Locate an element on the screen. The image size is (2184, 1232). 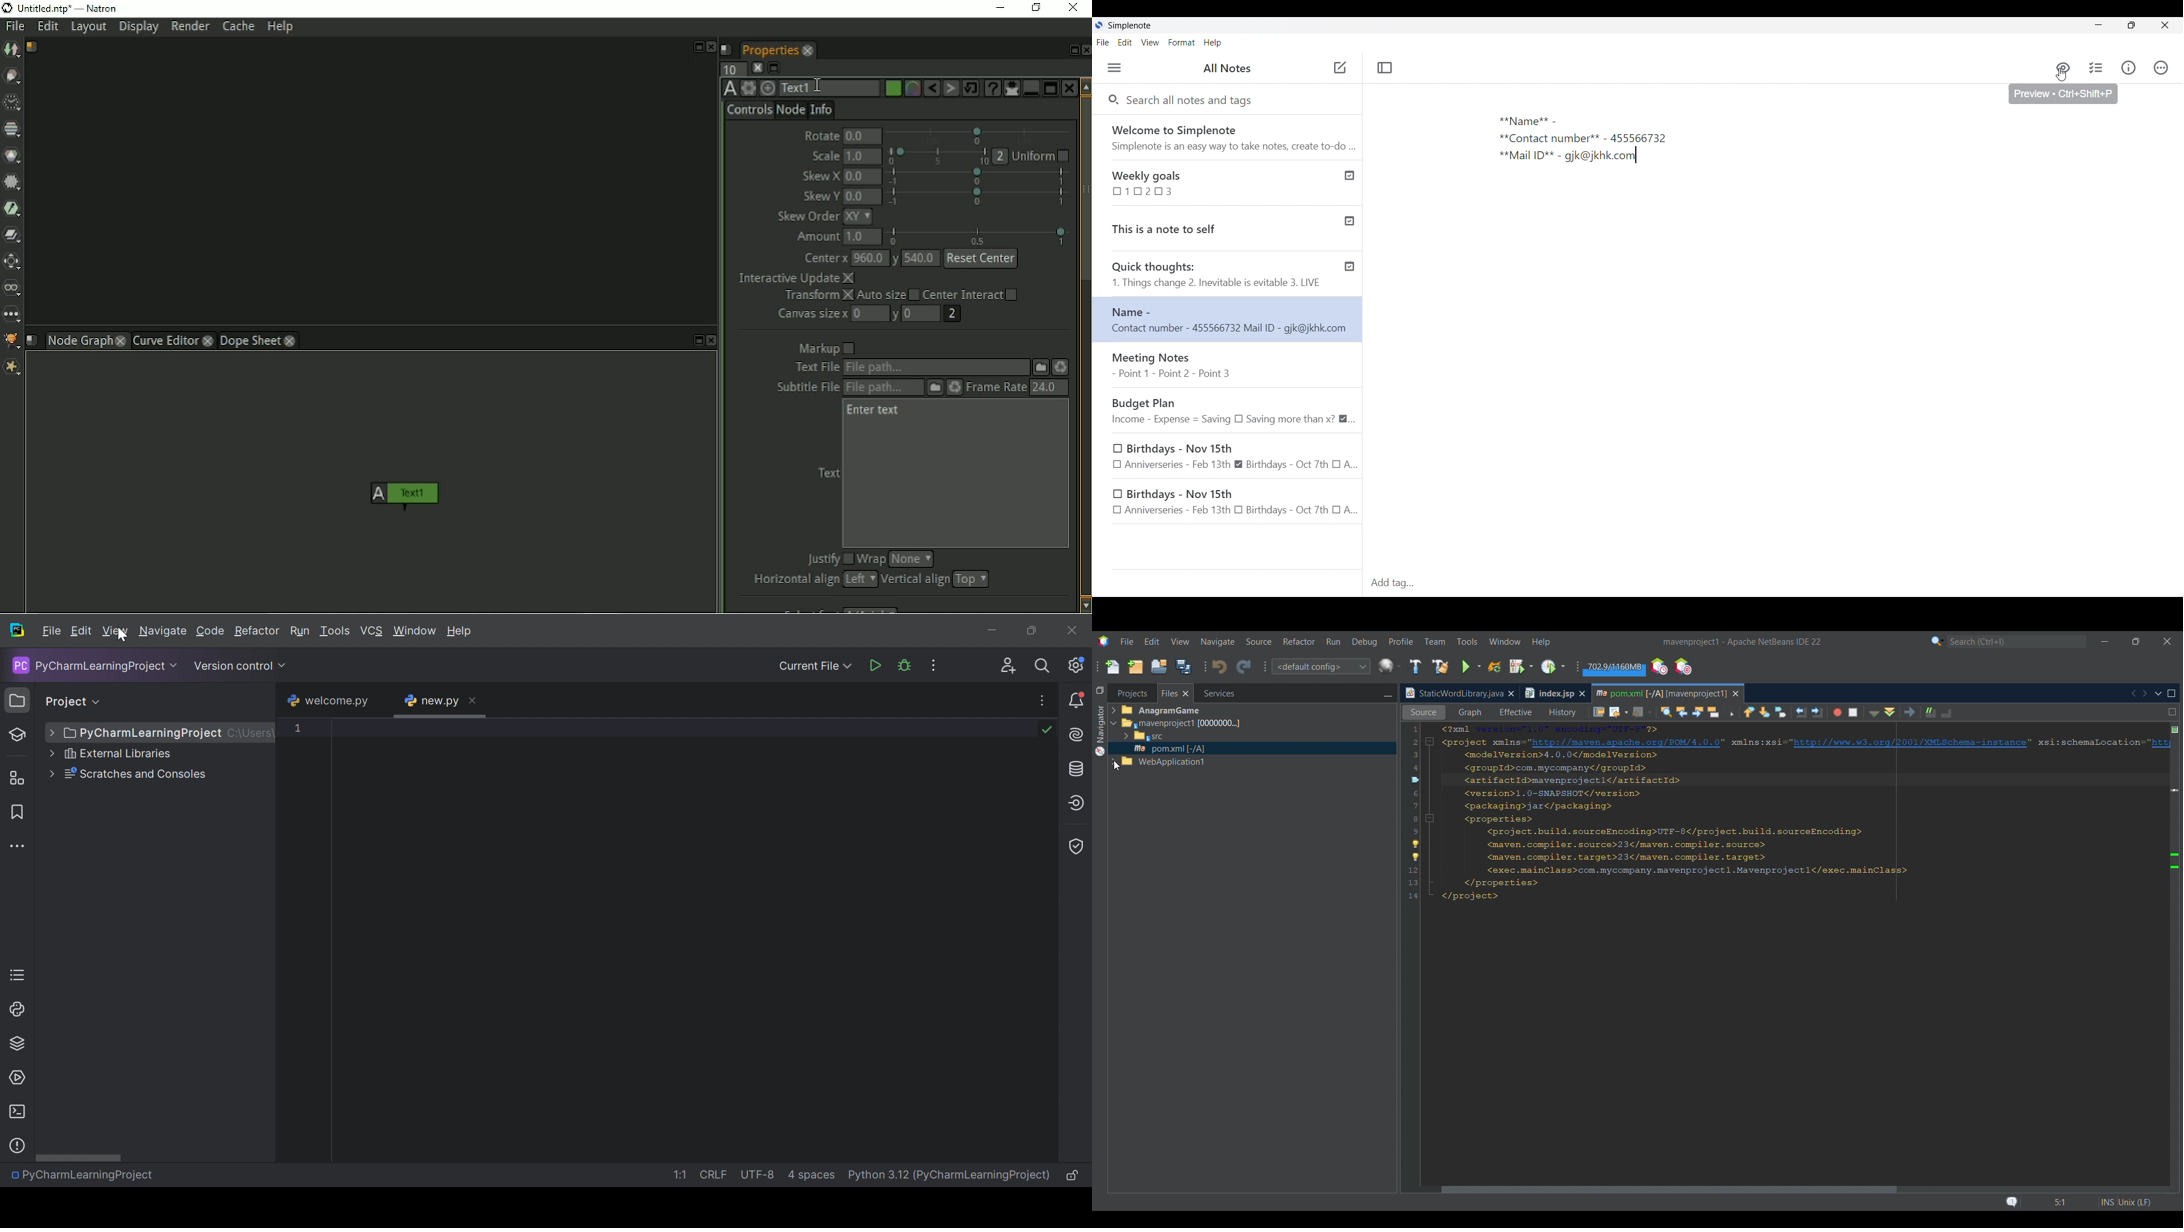
Debug 'new.py' is located at coordinates (903, 666).